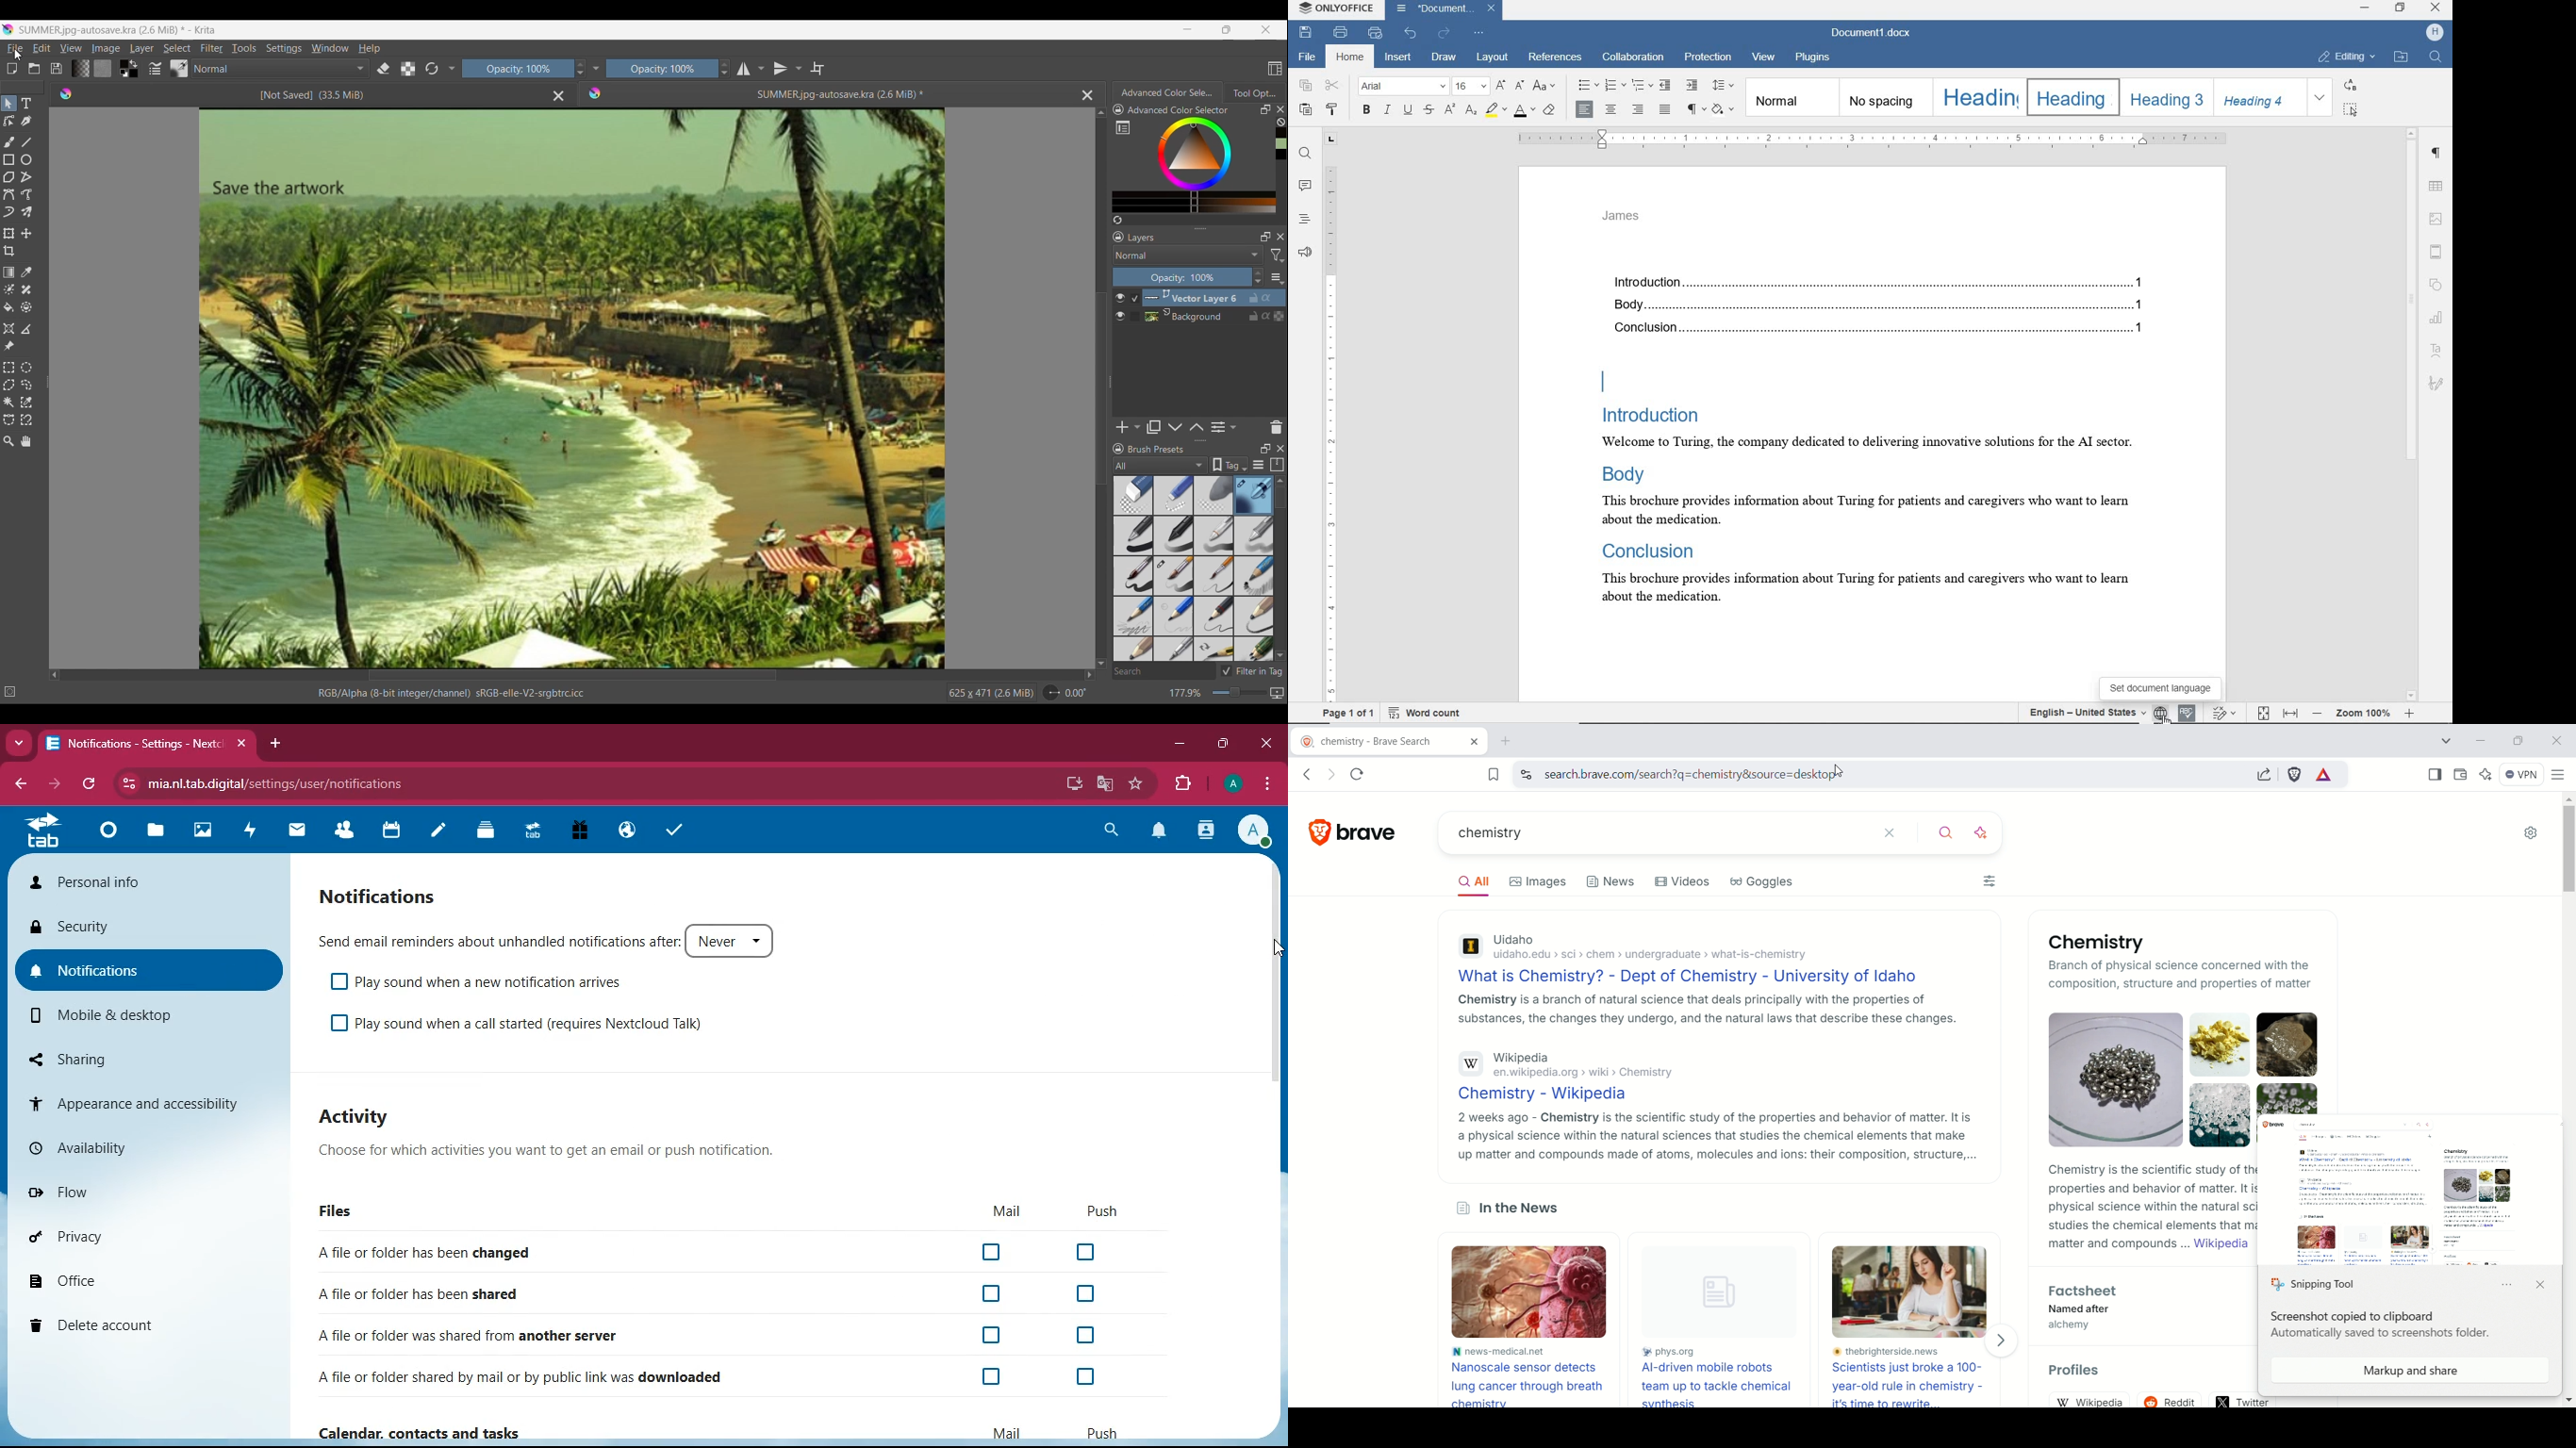  I want to click on zoom out or zoom in, so click(2367, 712).